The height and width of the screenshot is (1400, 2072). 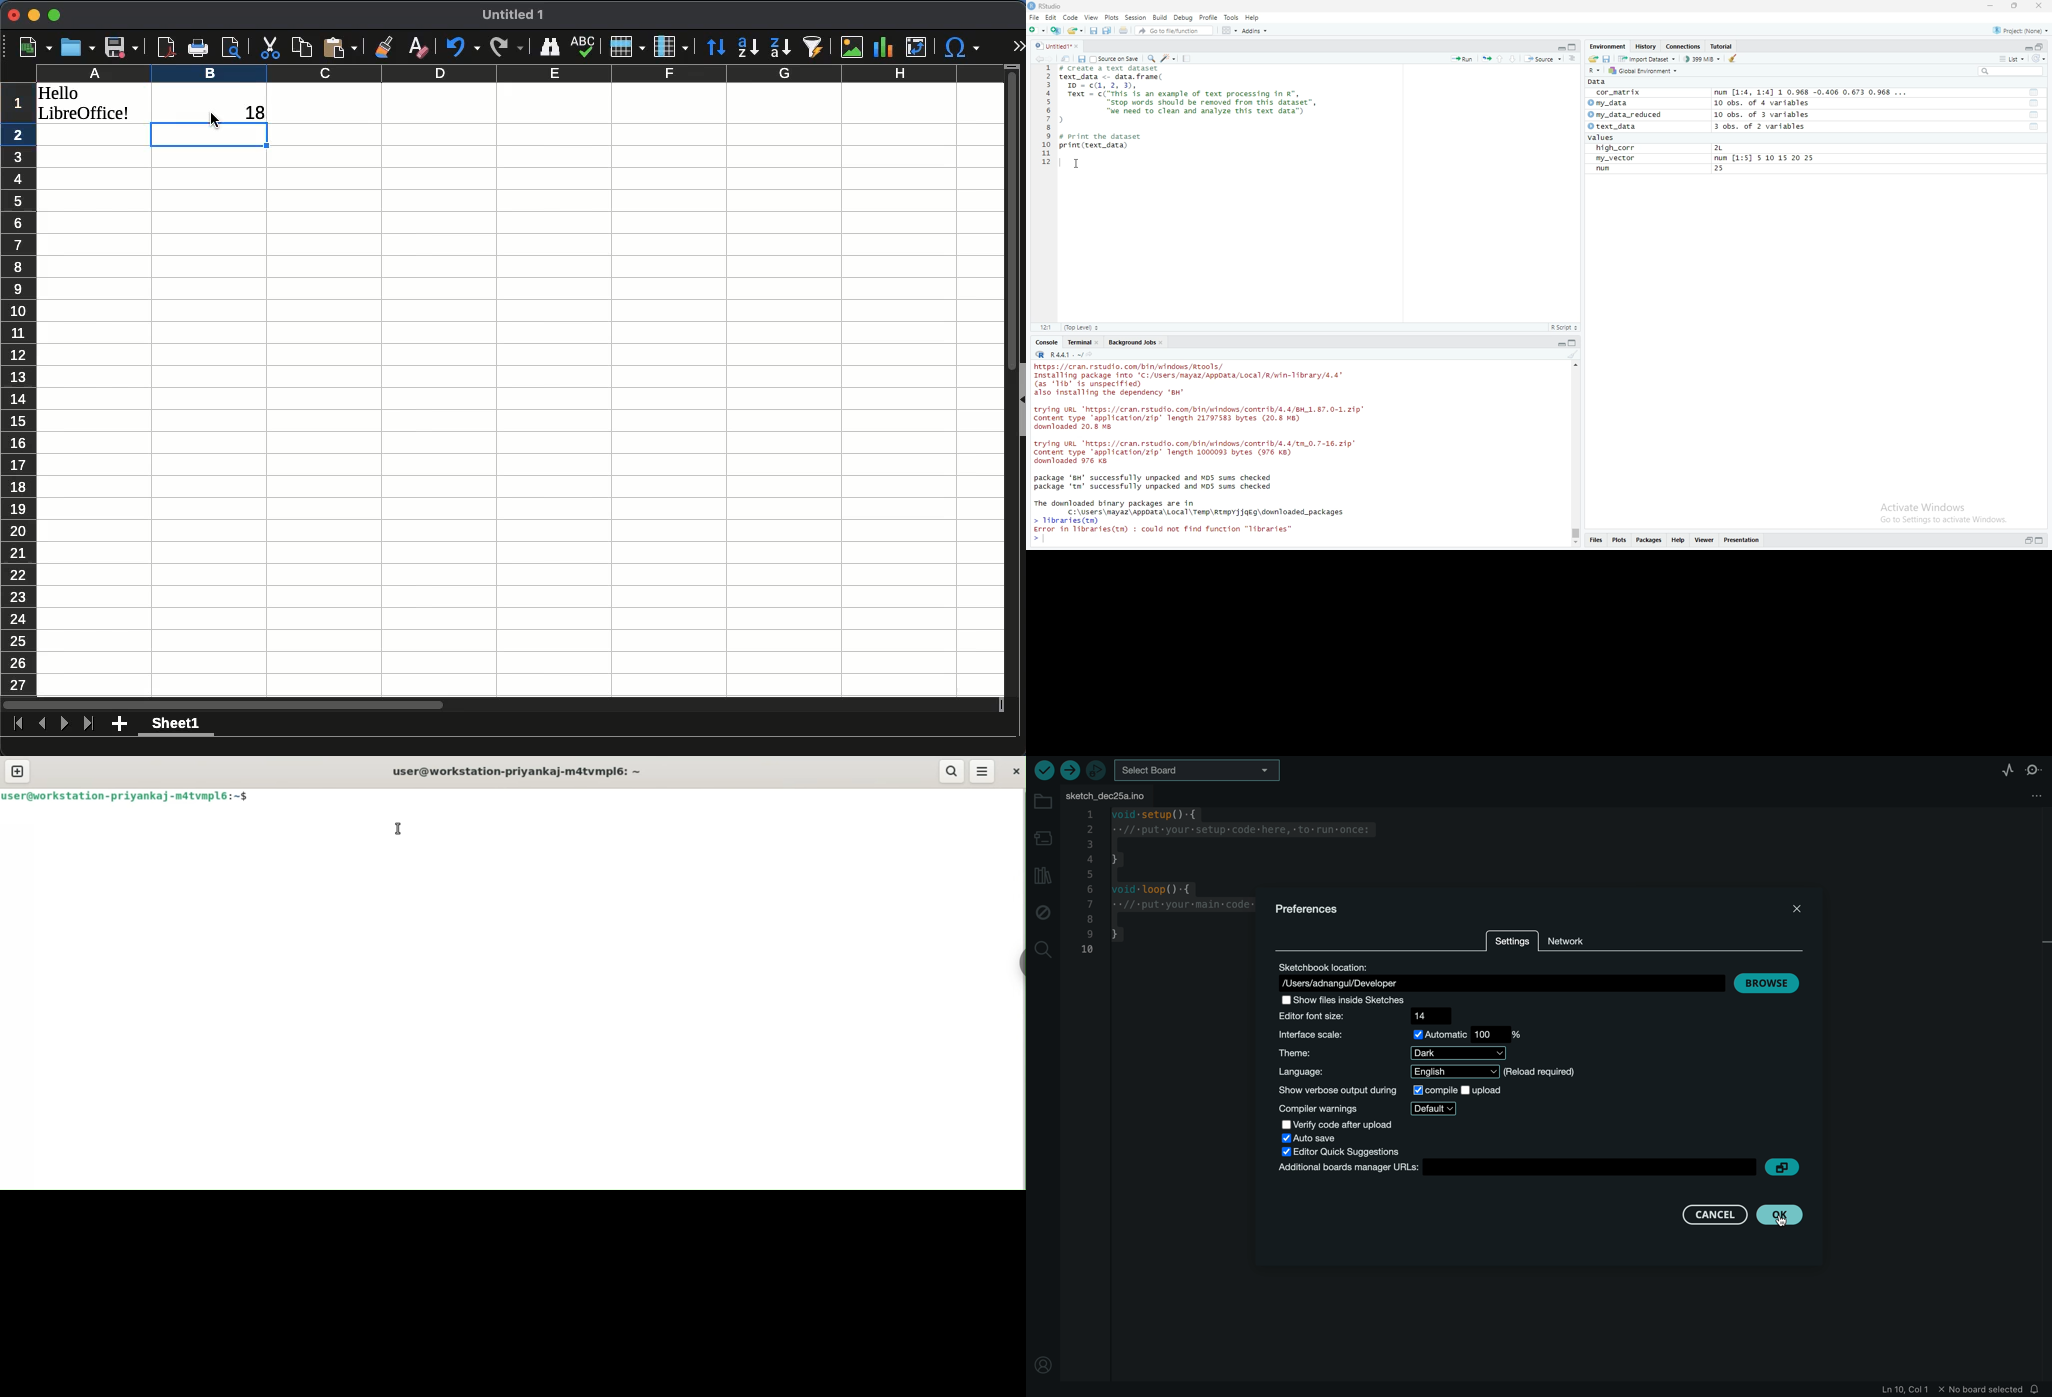 What do you see at coordinates (1594, 938) in the screenshot?
I see `network` at bounding box center [1594, 938].